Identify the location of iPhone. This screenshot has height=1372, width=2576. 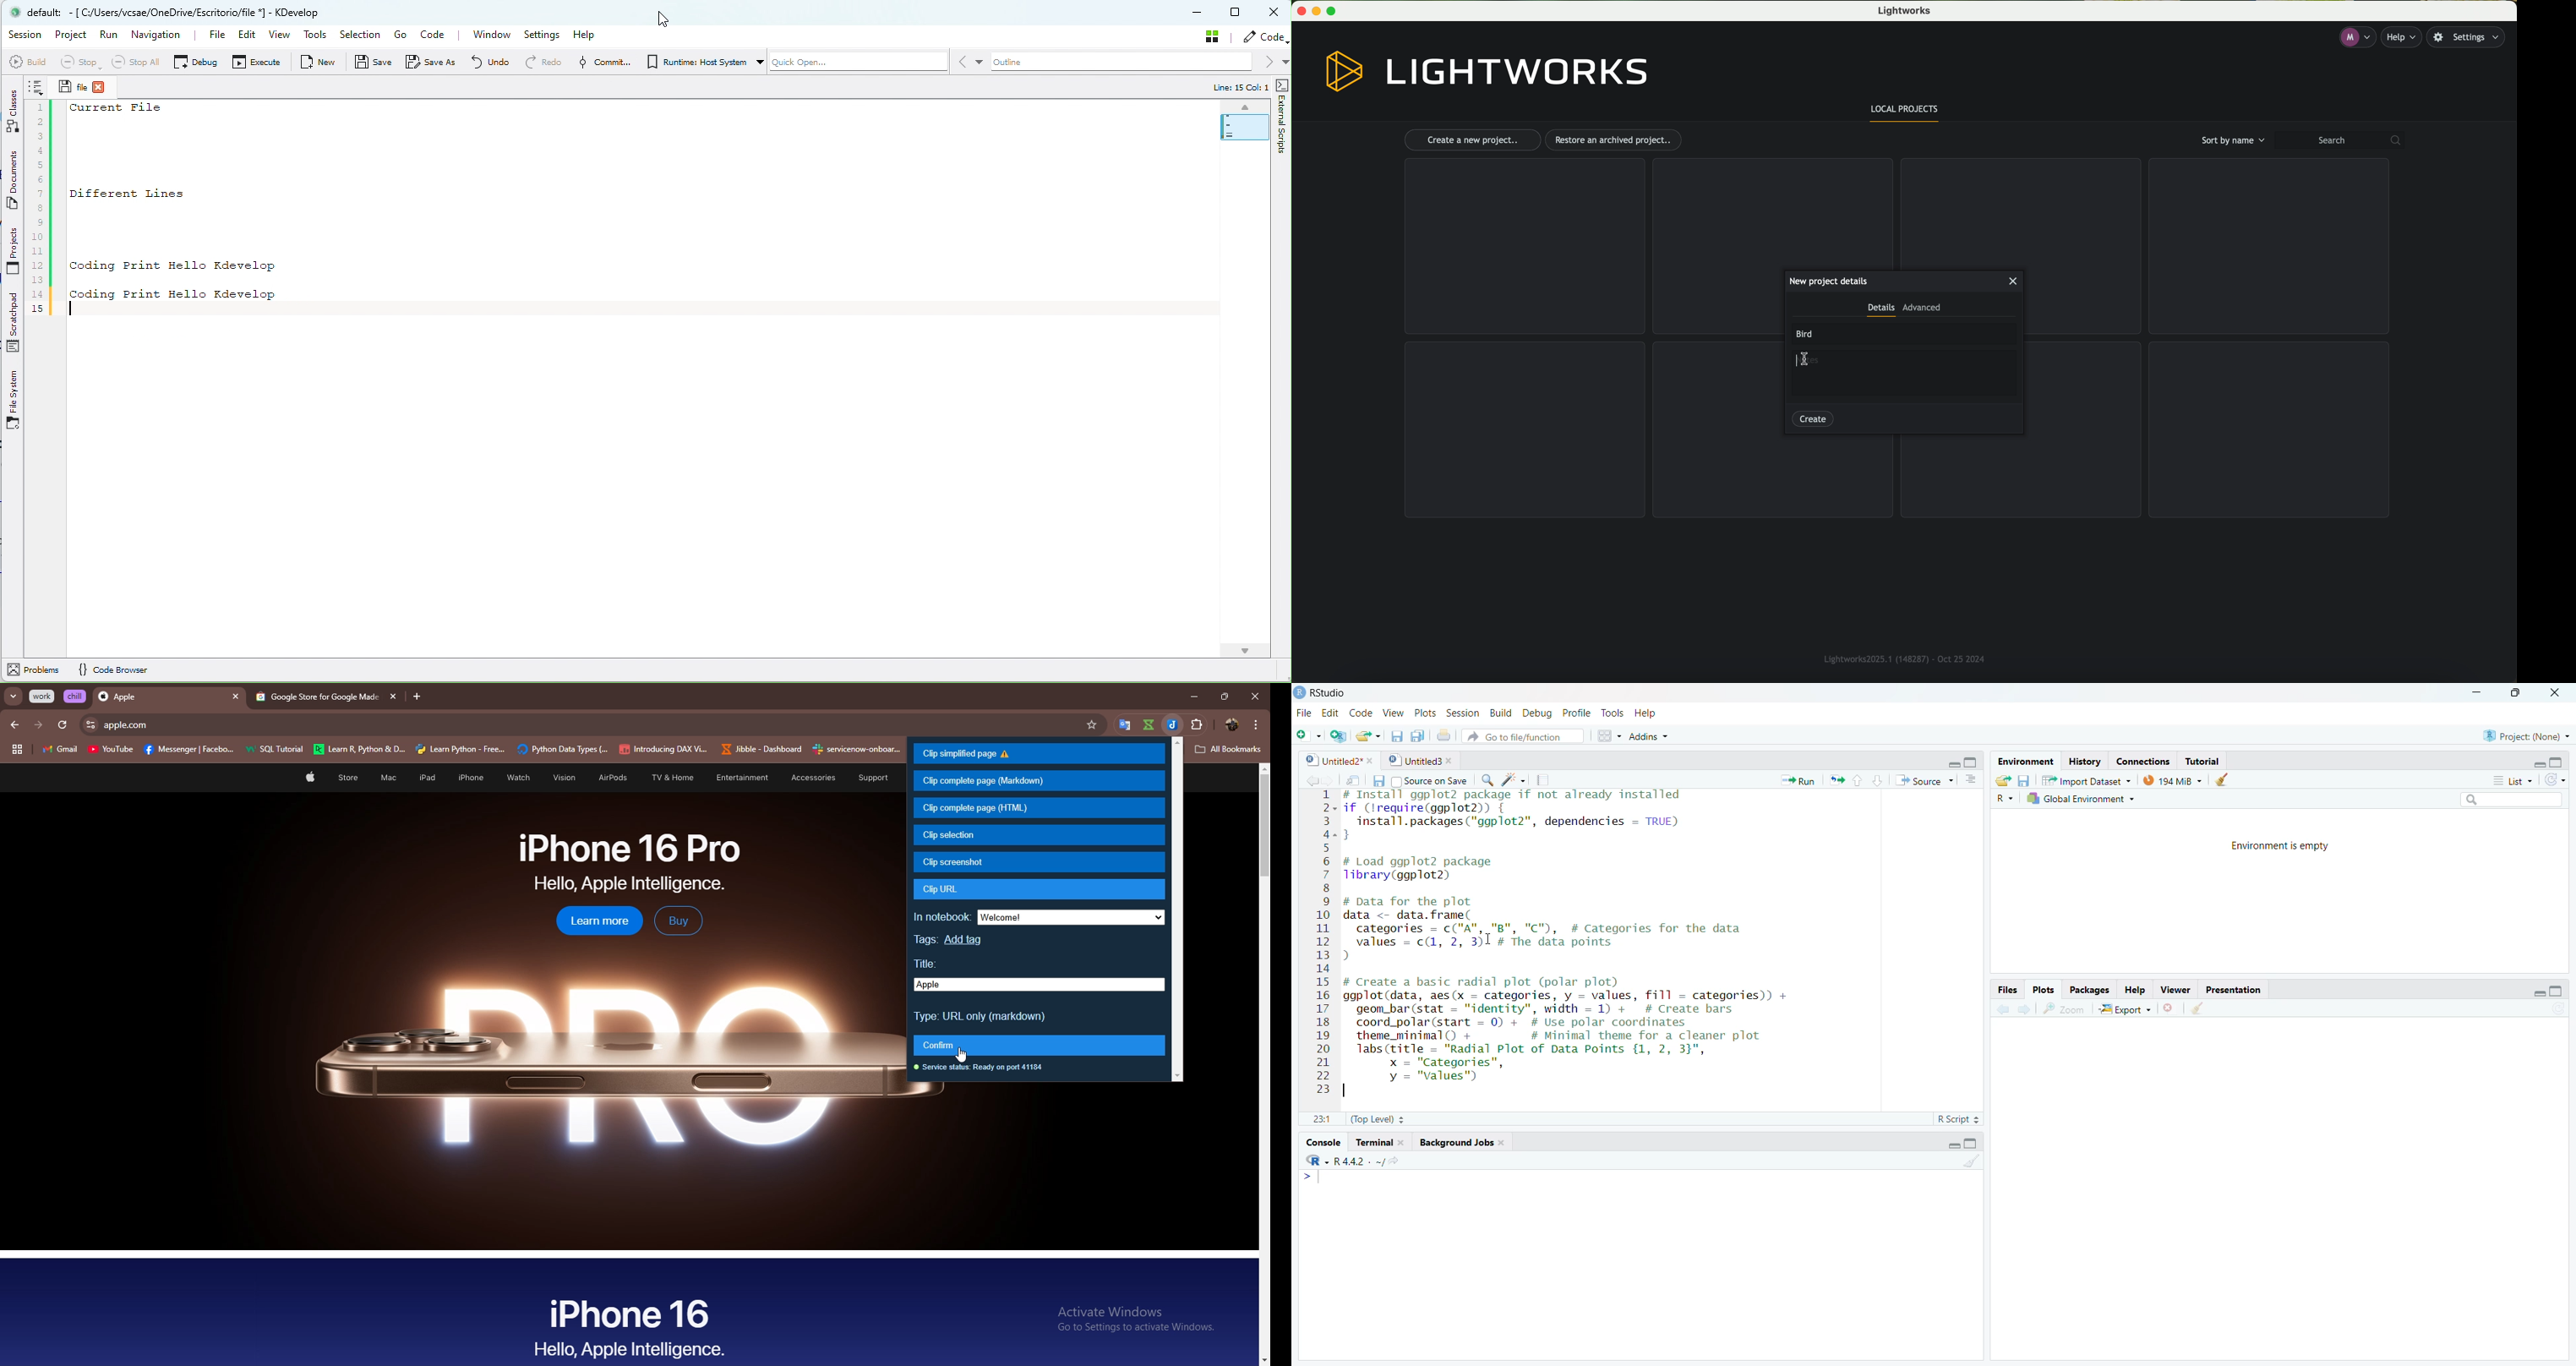
(471, 778).